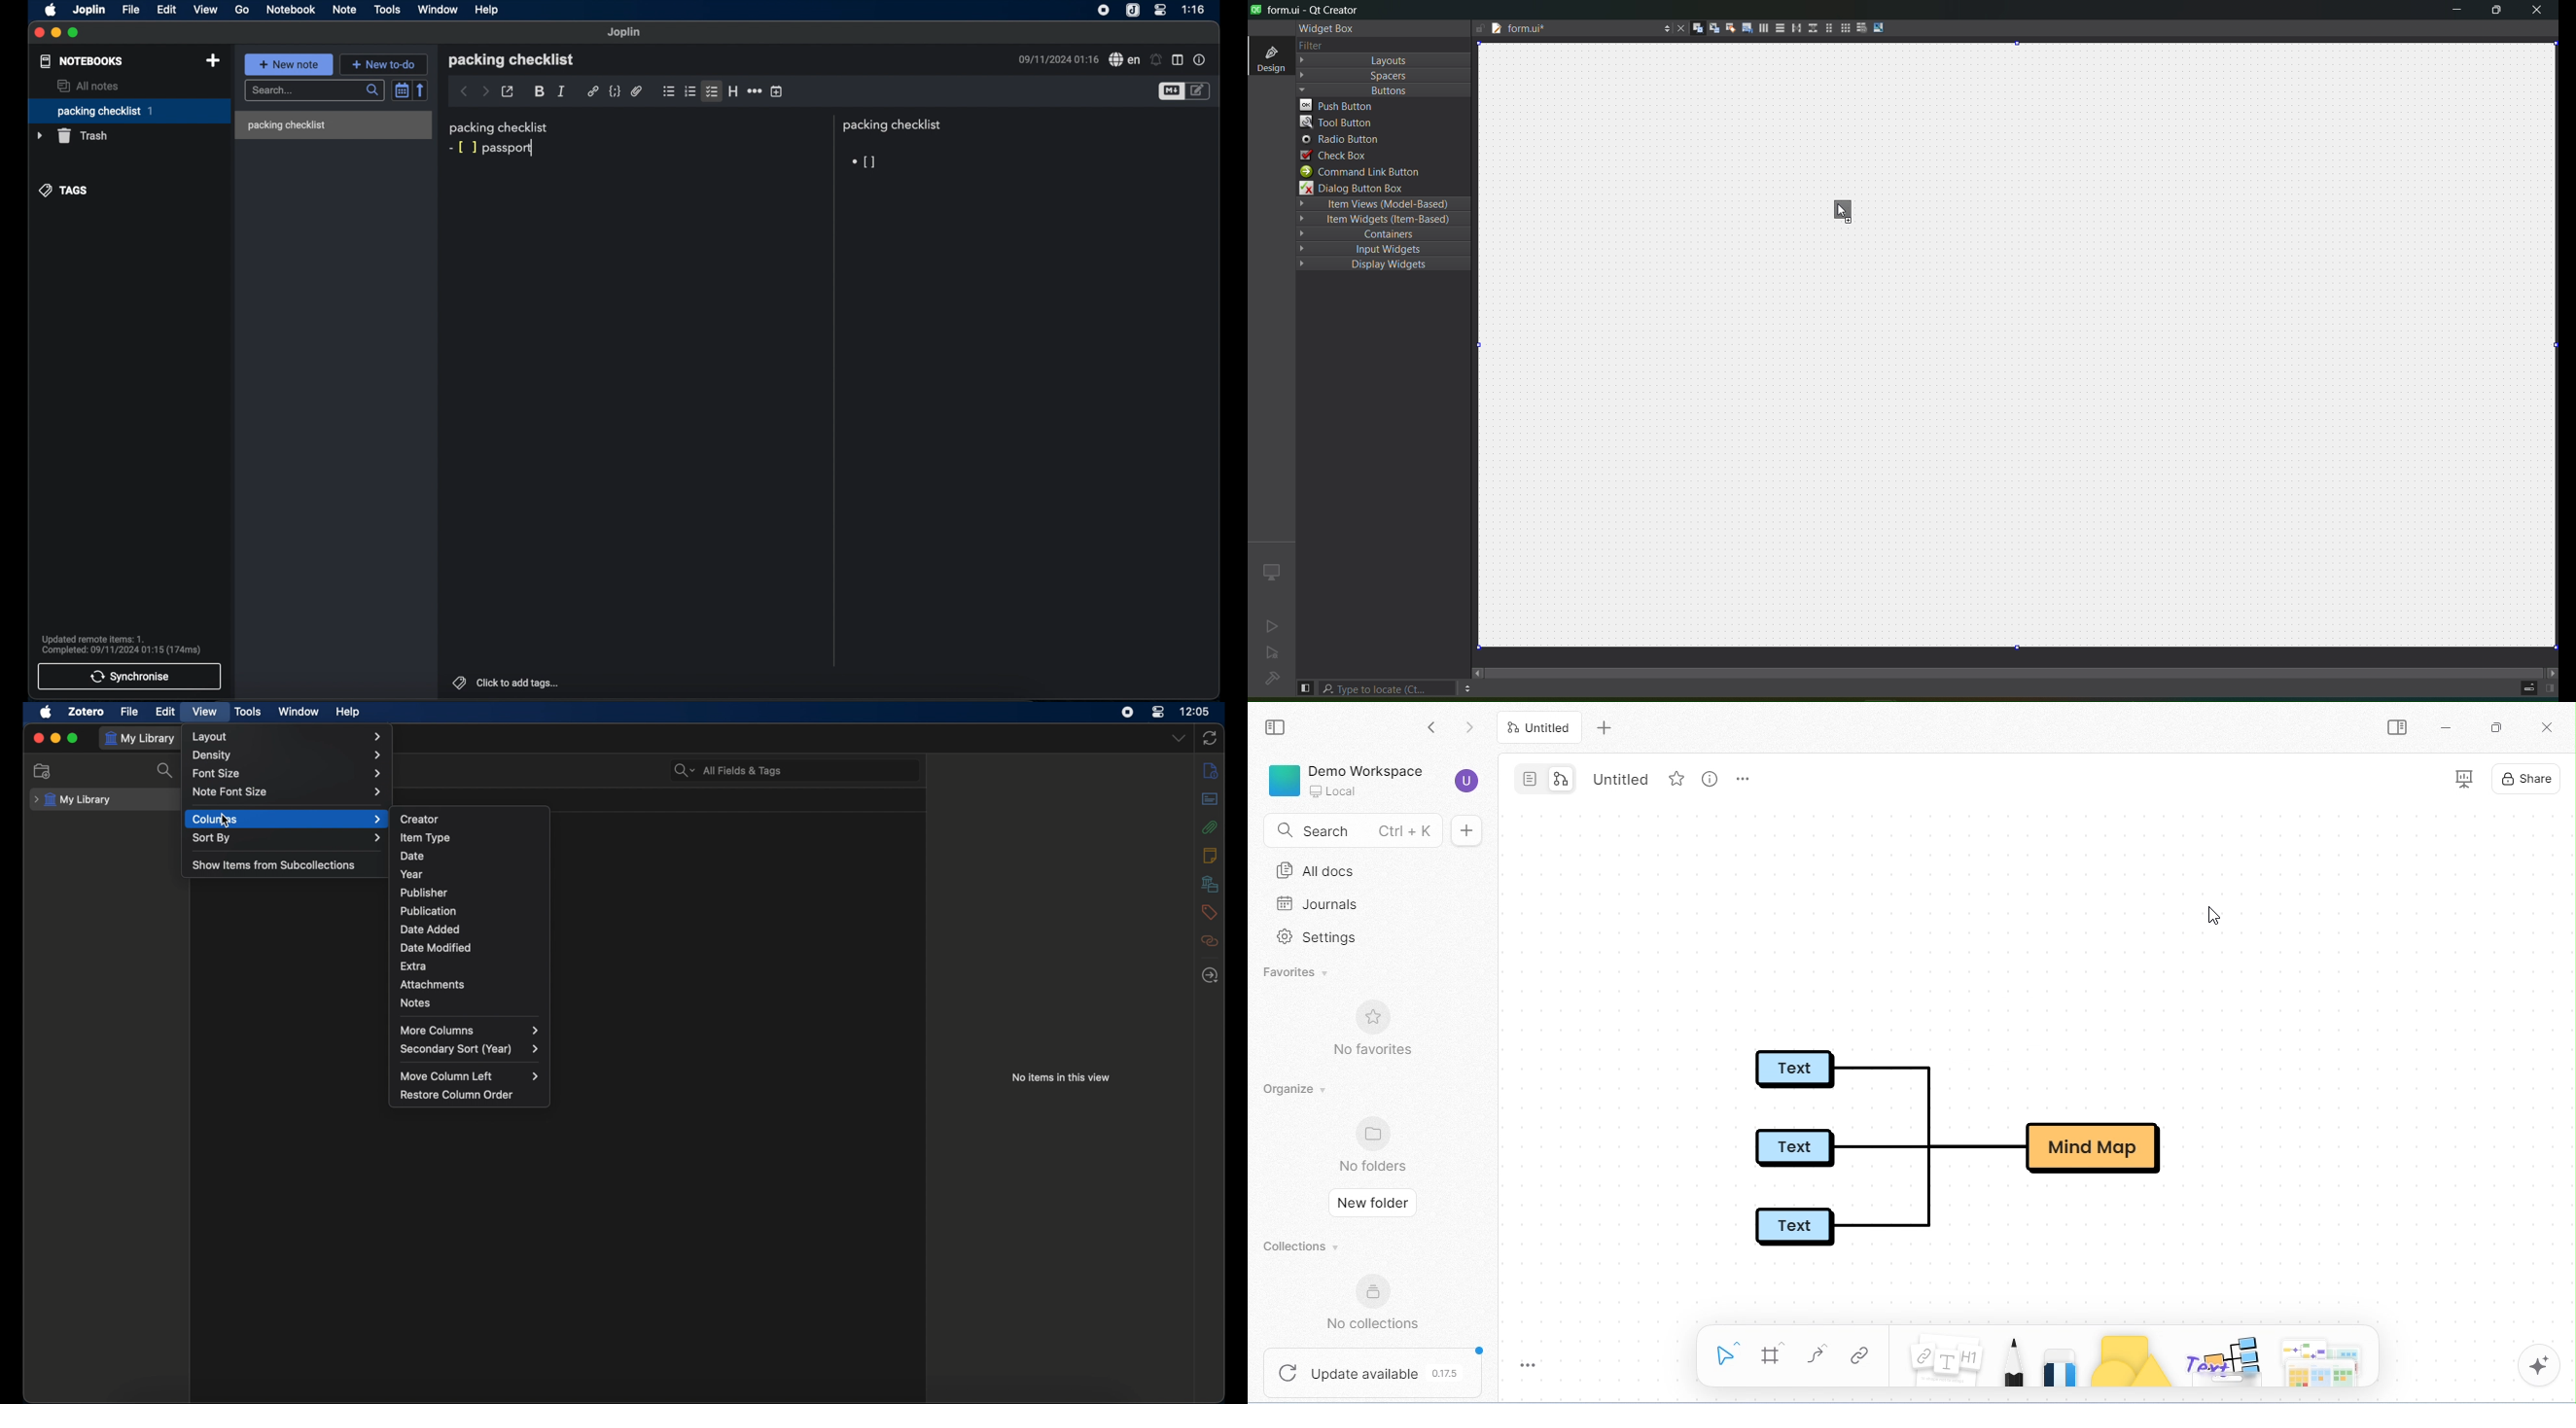  What do you see at coordinates (1212, 883) in the screenshot?
I see `libraries` at bounding box center [1212, 883].